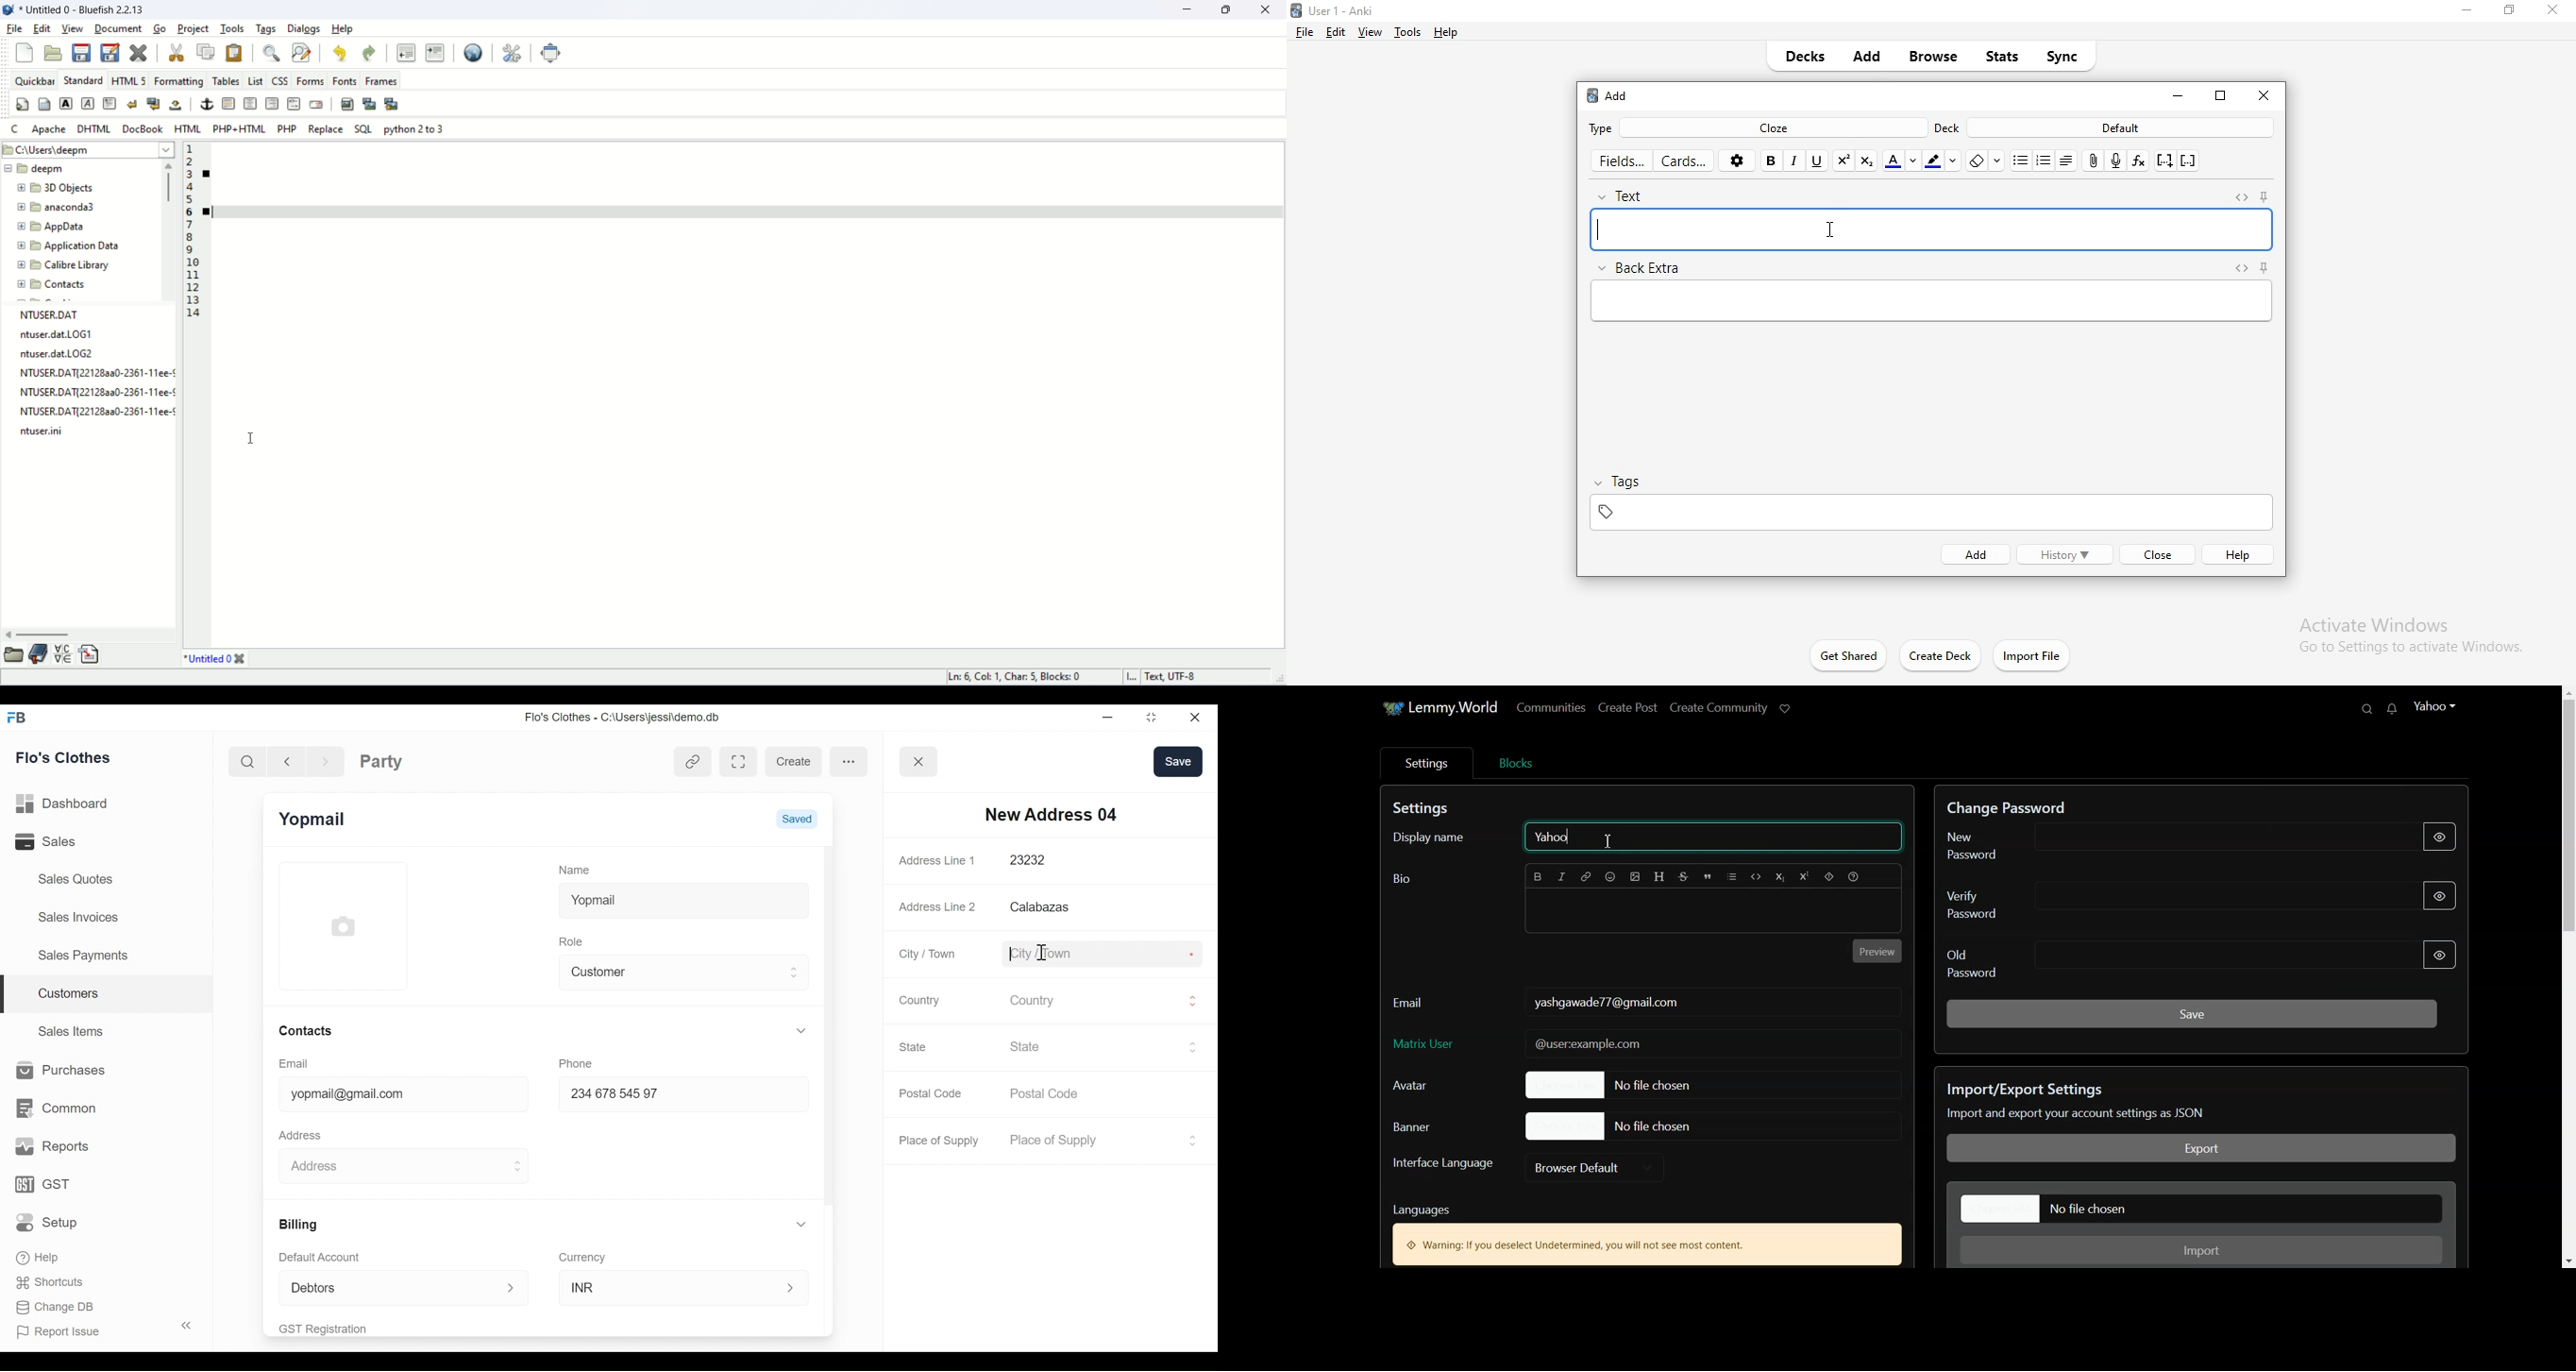 This screenshot has width=2576, height=1372. Describe the element at coordinates (437, 54) in the screenshot. I see `indent` at that location.